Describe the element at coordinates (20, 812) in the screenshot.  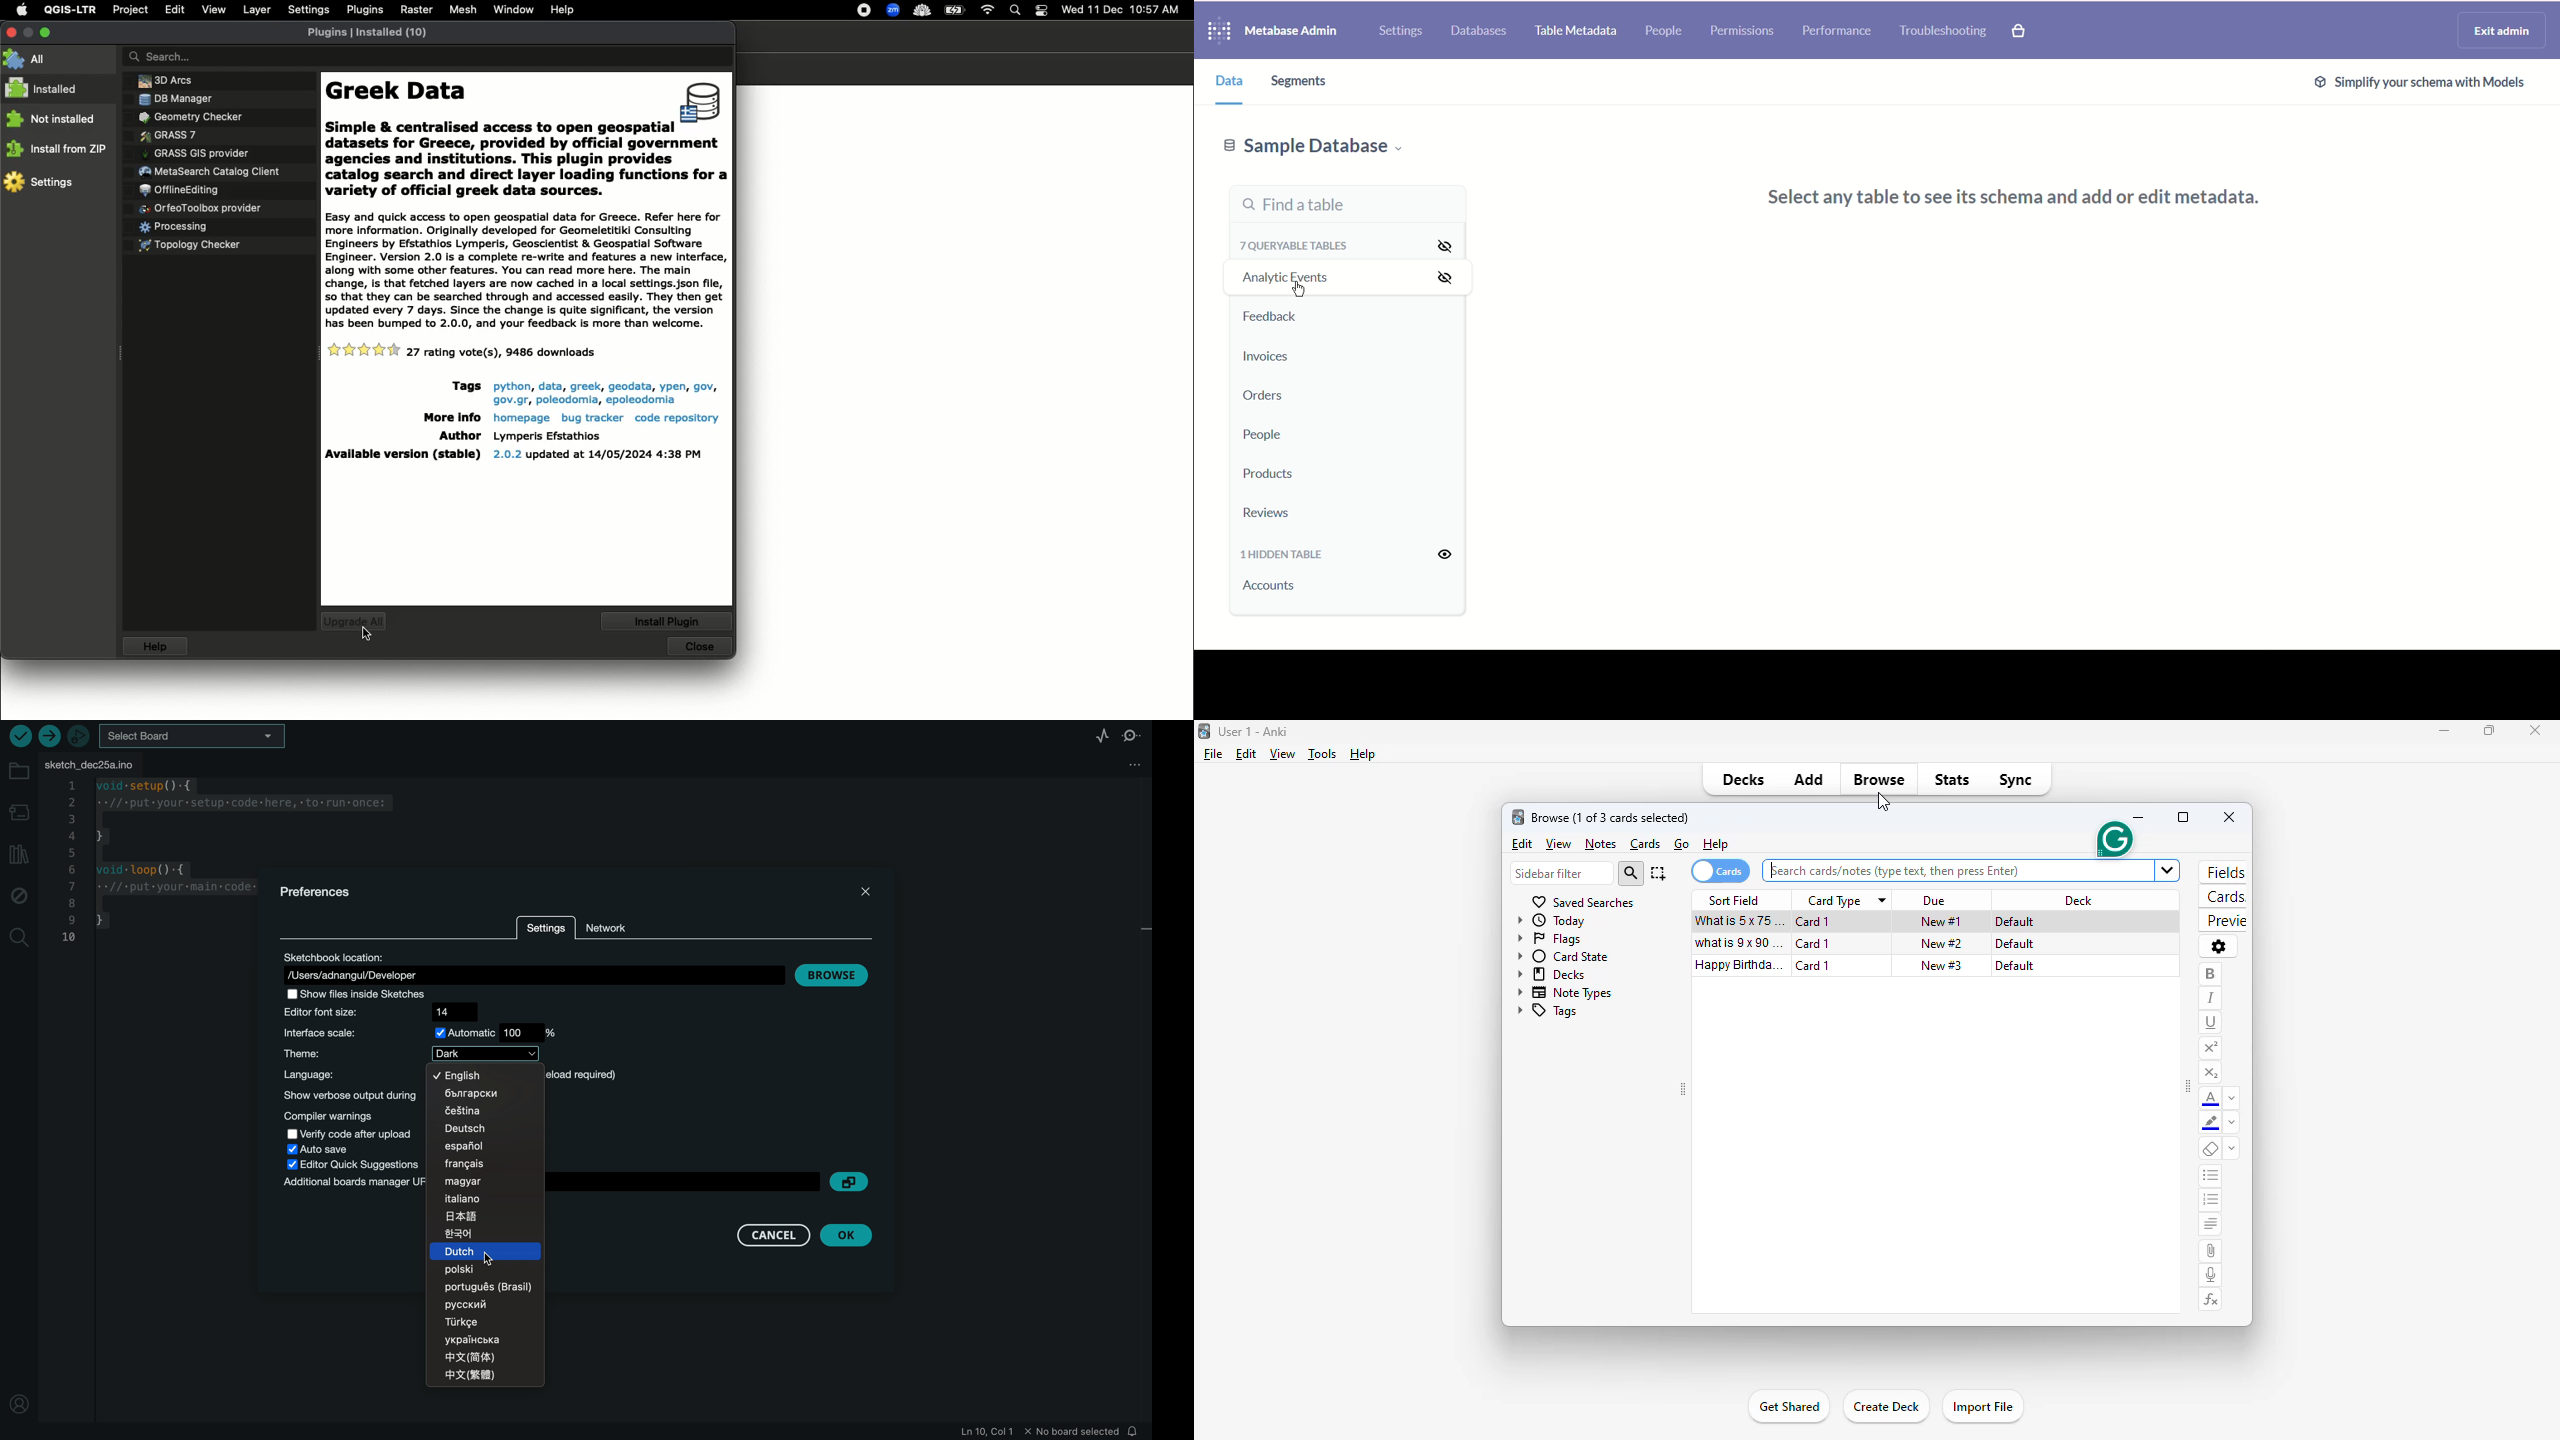
I see `board  manager` at that location.